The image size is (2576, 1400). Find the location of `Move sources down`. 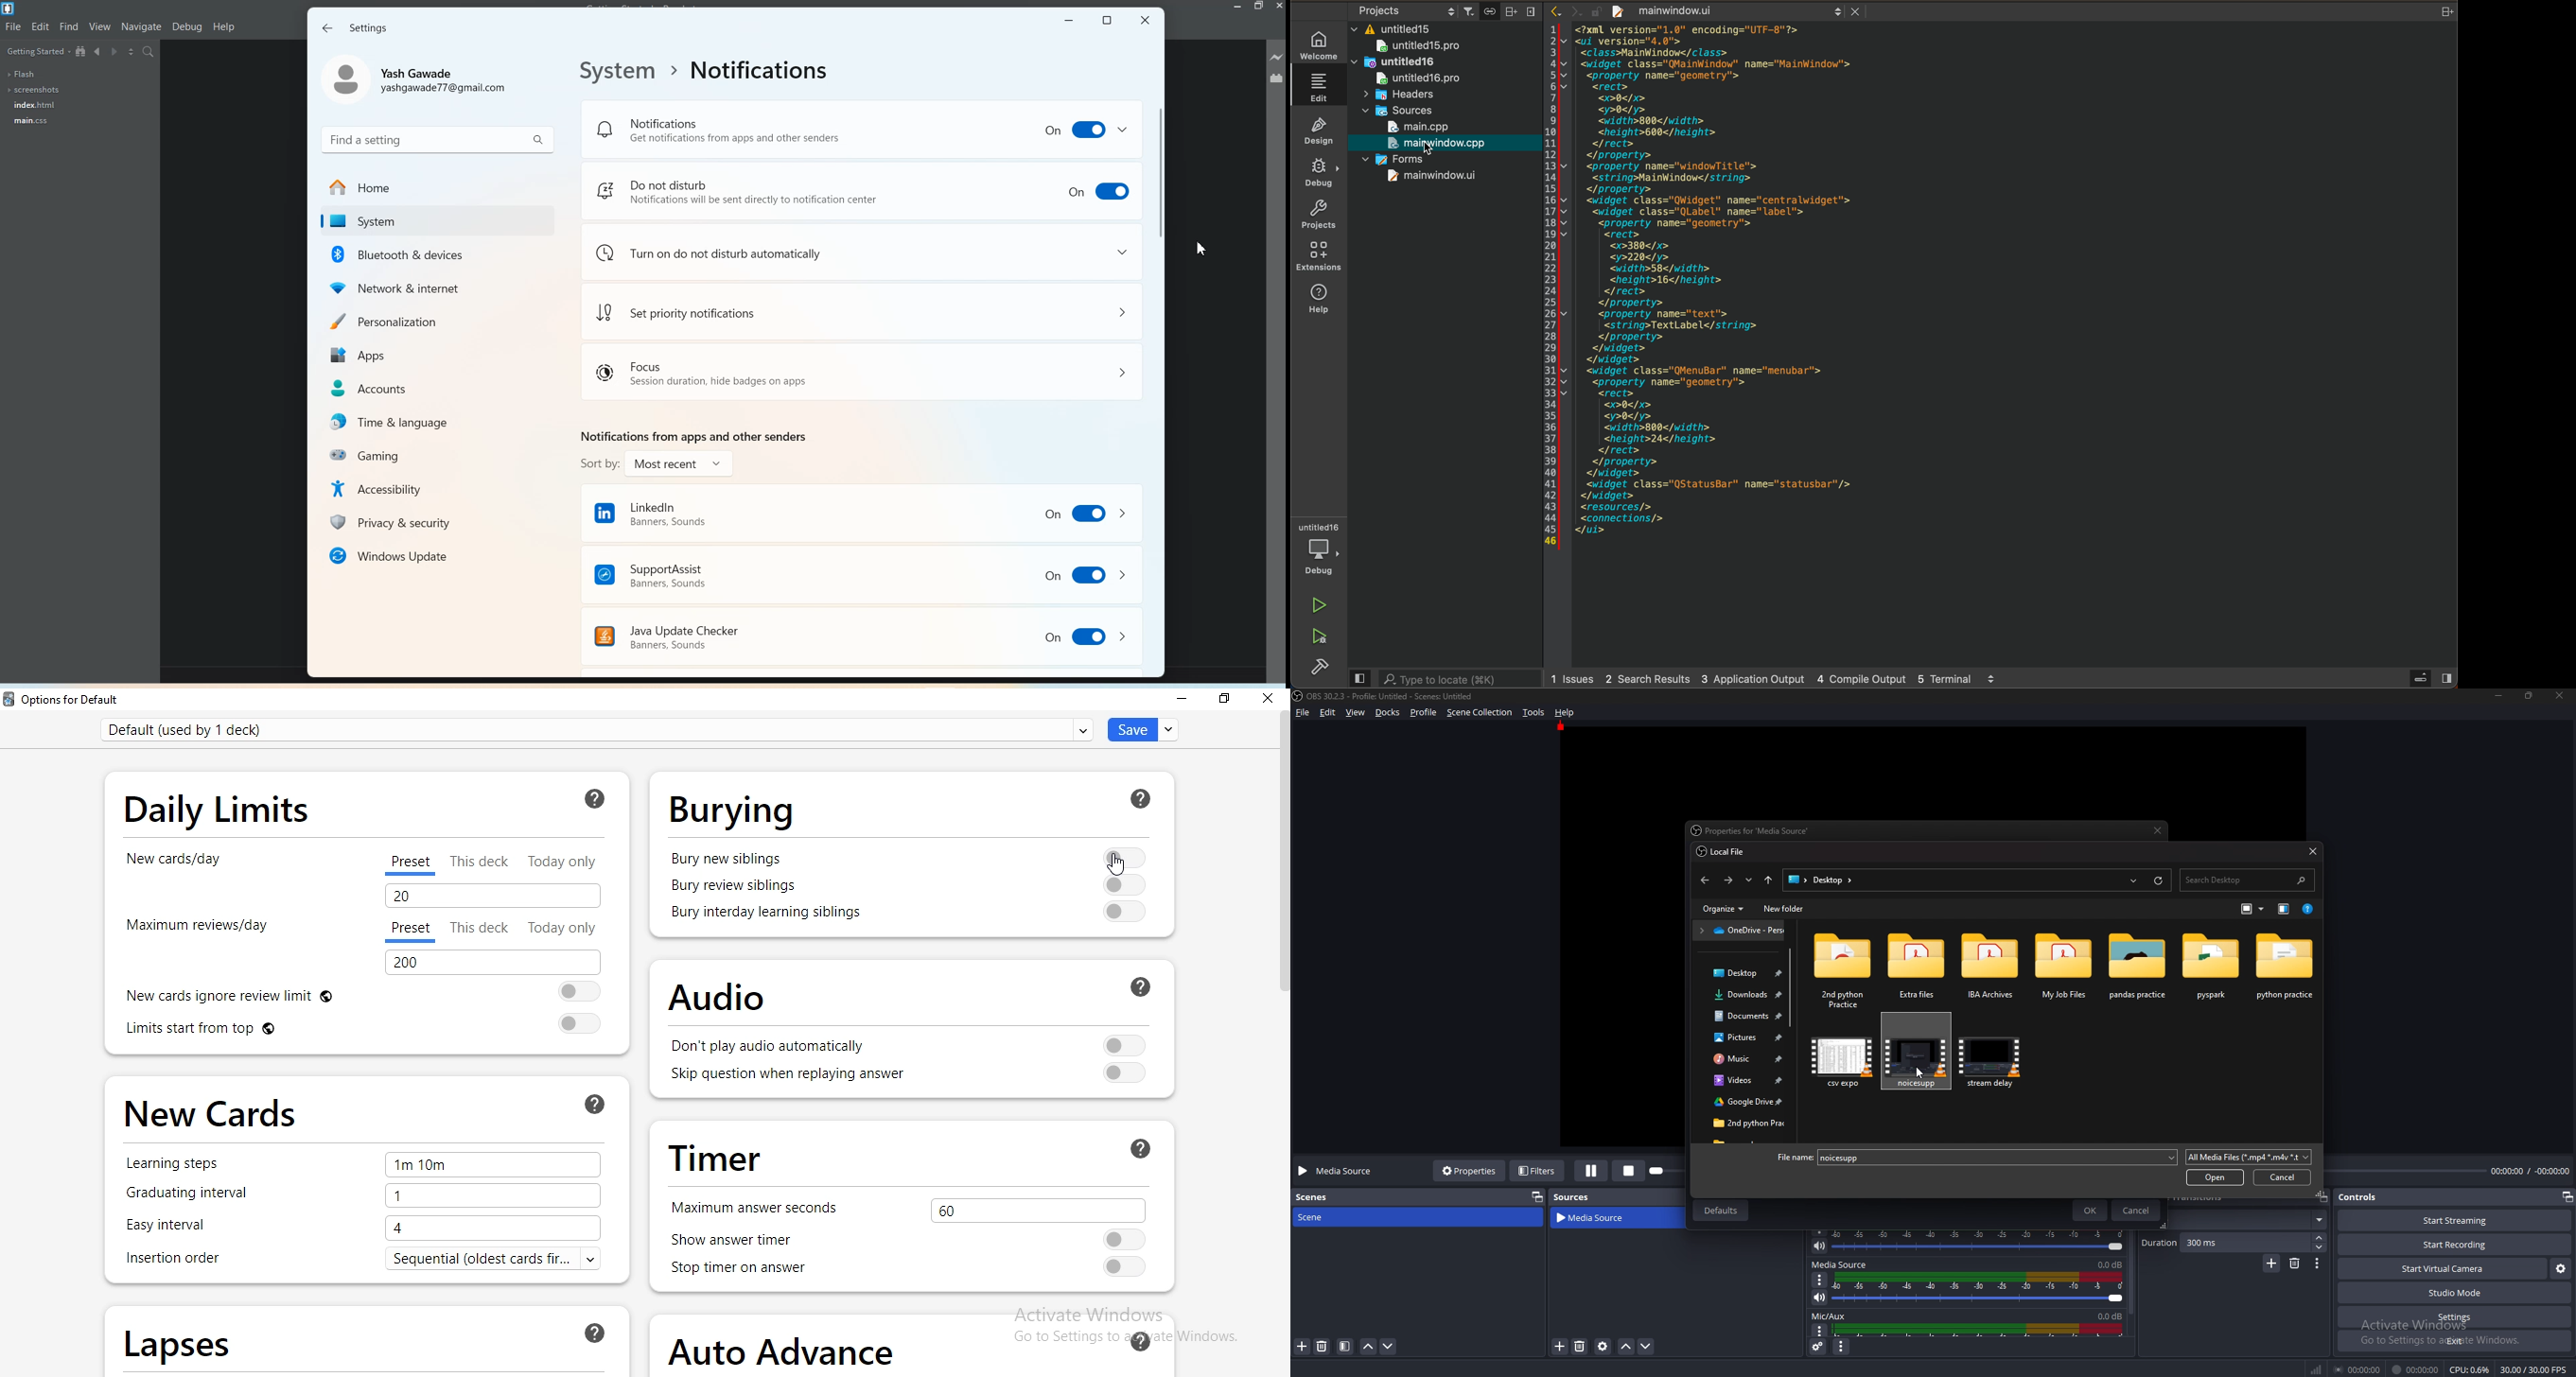

Move sources down is located at coordinates (1645, 1346).